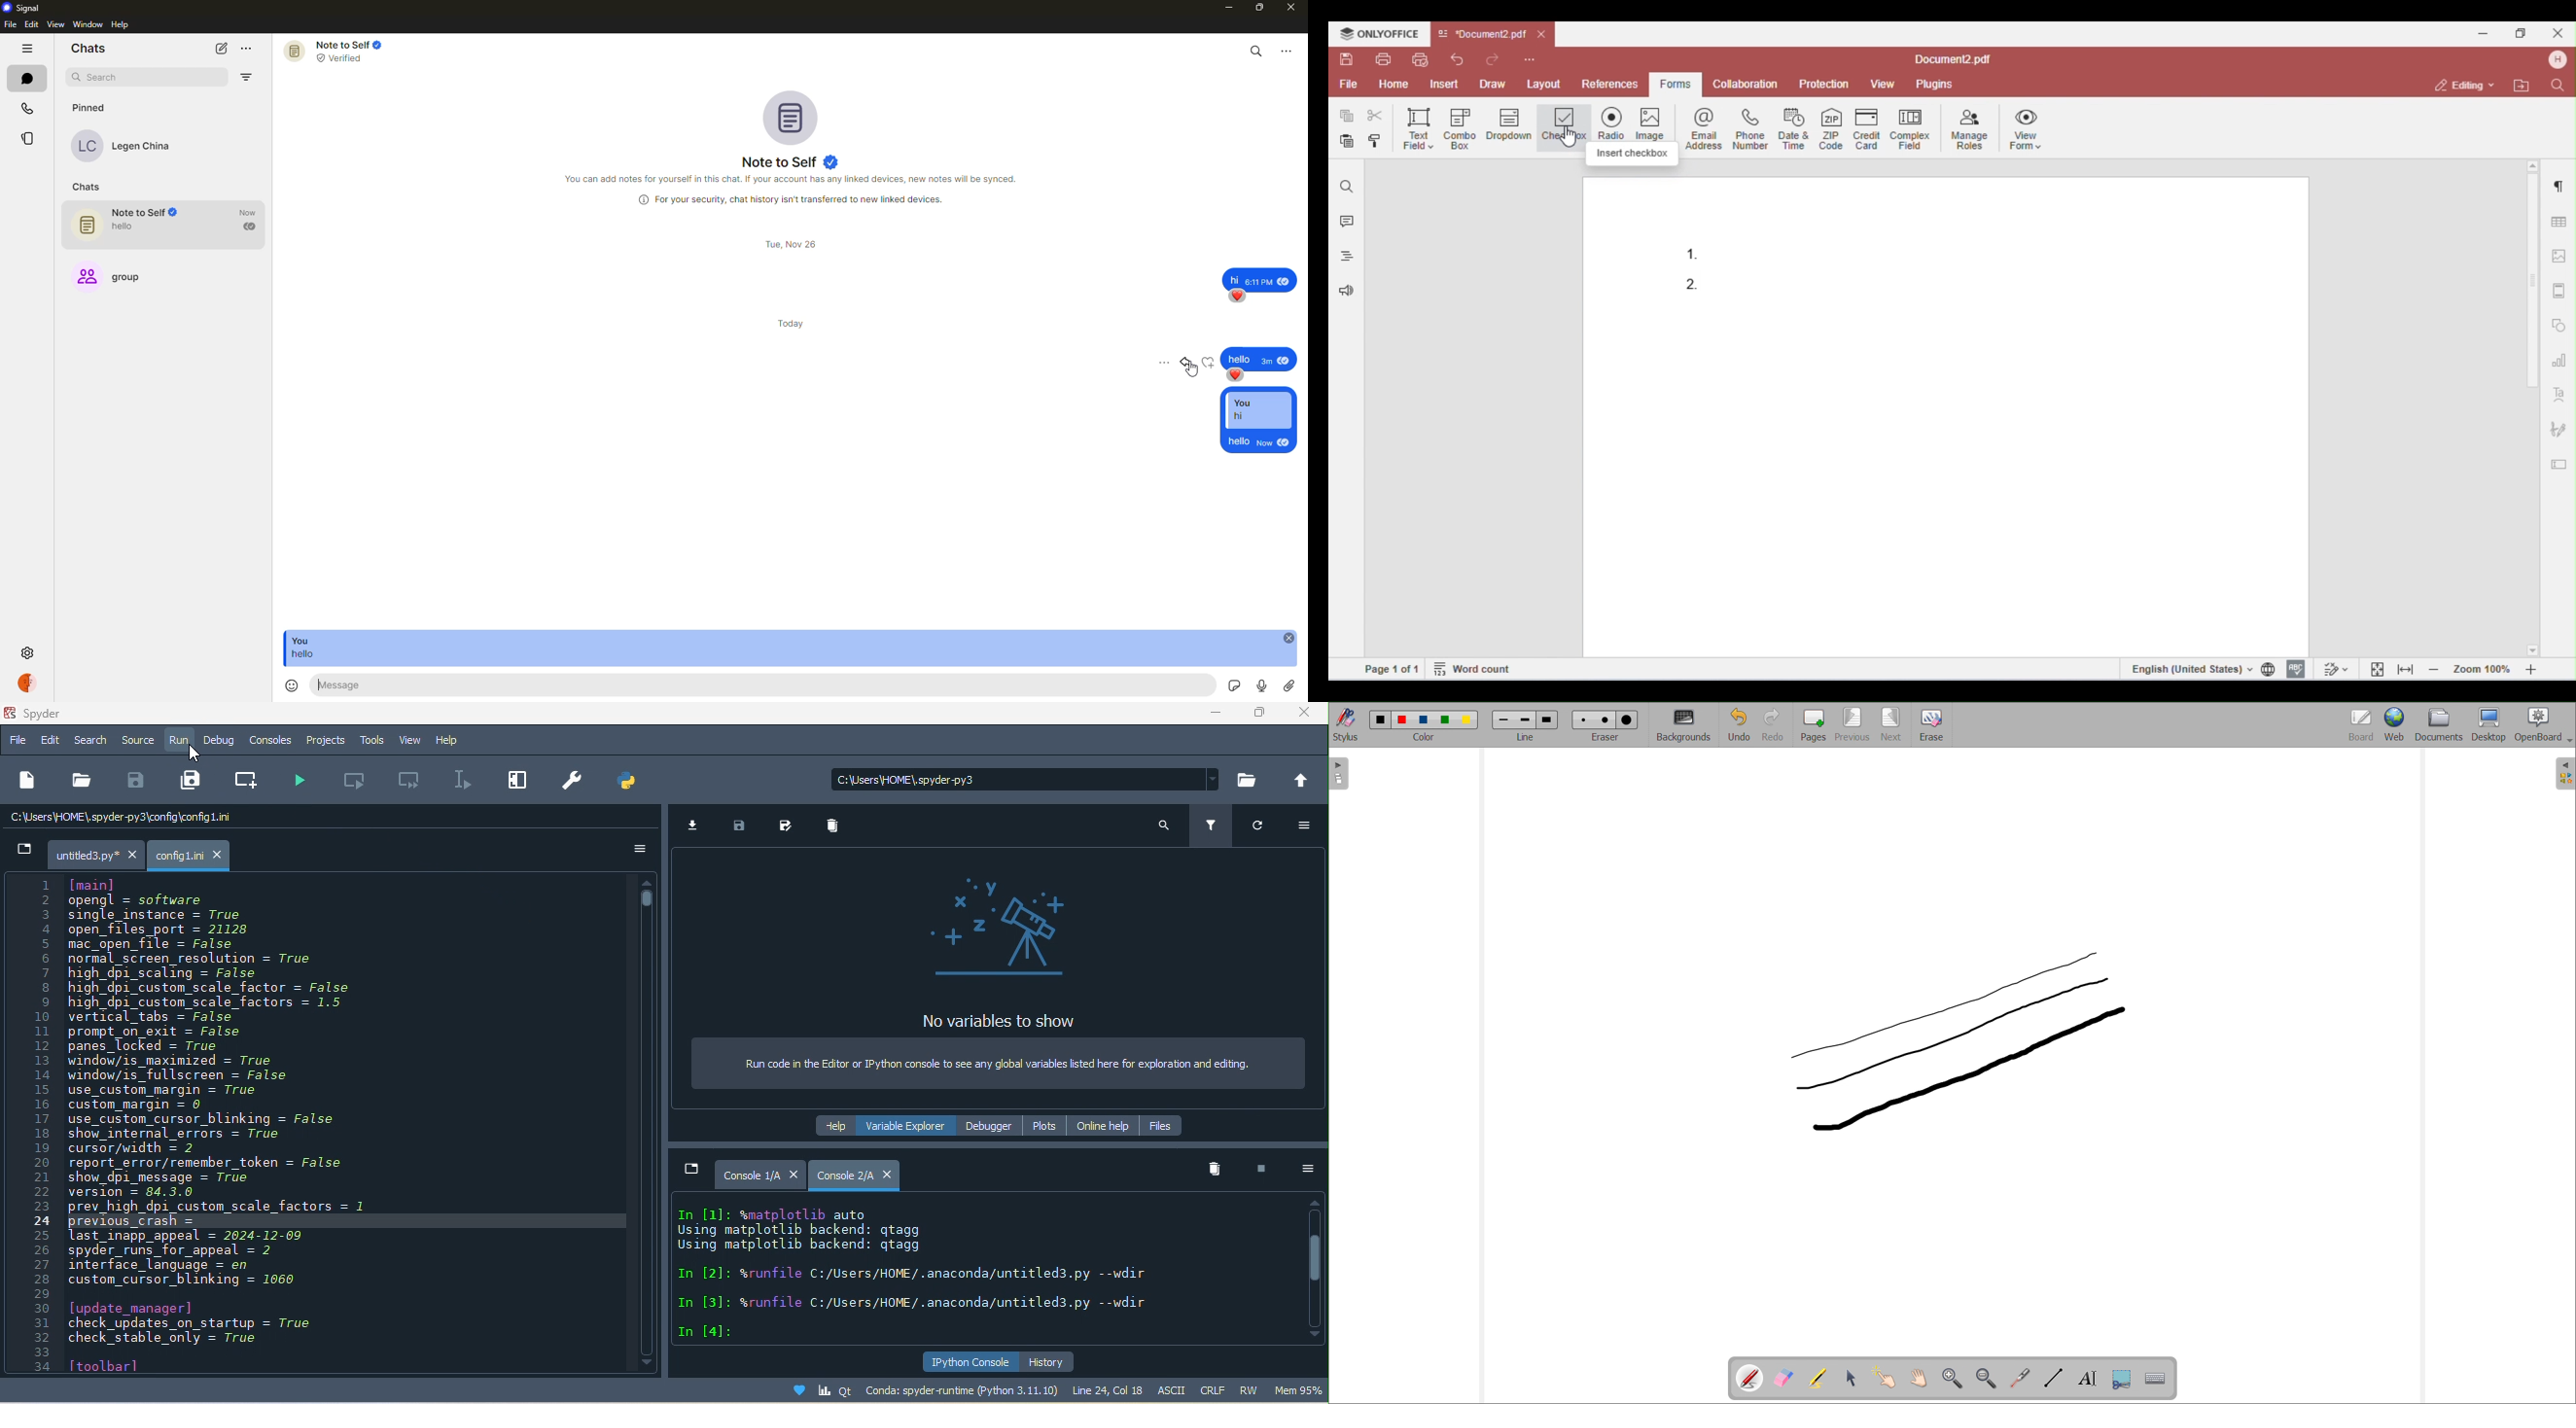 The image size is (2576, 1428). What do you see at coordinates (190, 780) in the screenshot?
I see `save as` at bounding box center [190, 780].